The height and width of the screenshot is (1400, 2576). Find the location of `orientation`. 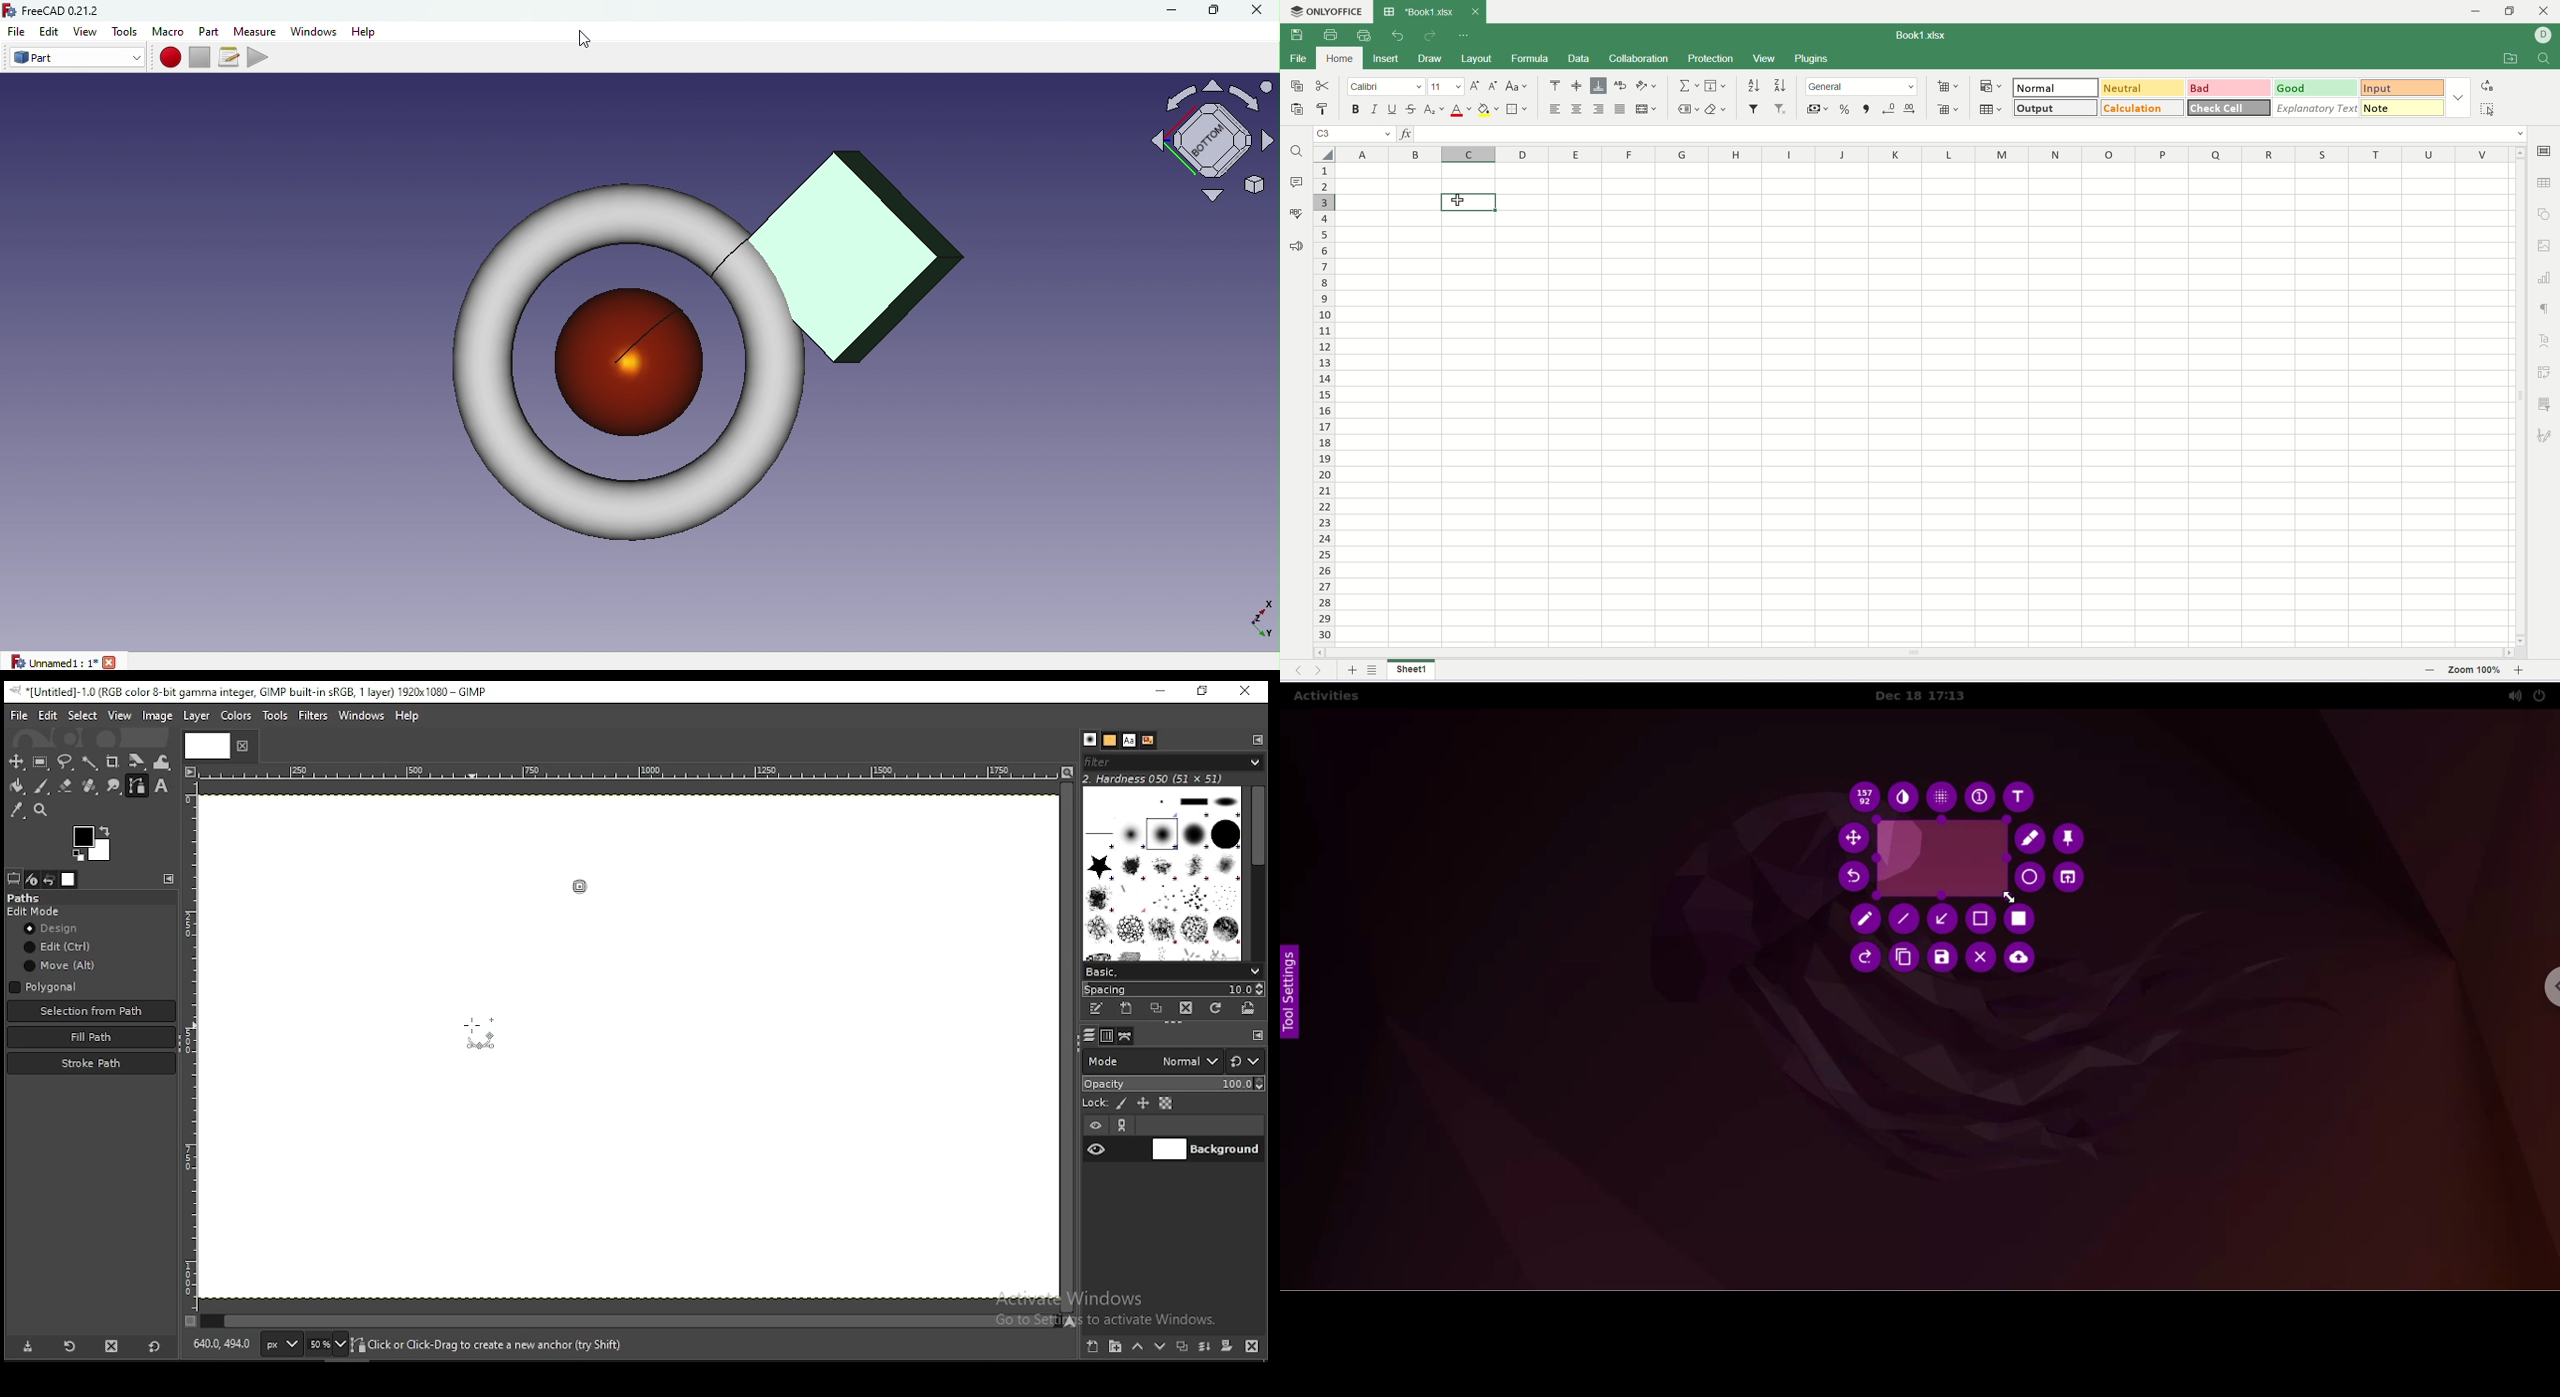

orientation is located at coordinates (1649, 85).